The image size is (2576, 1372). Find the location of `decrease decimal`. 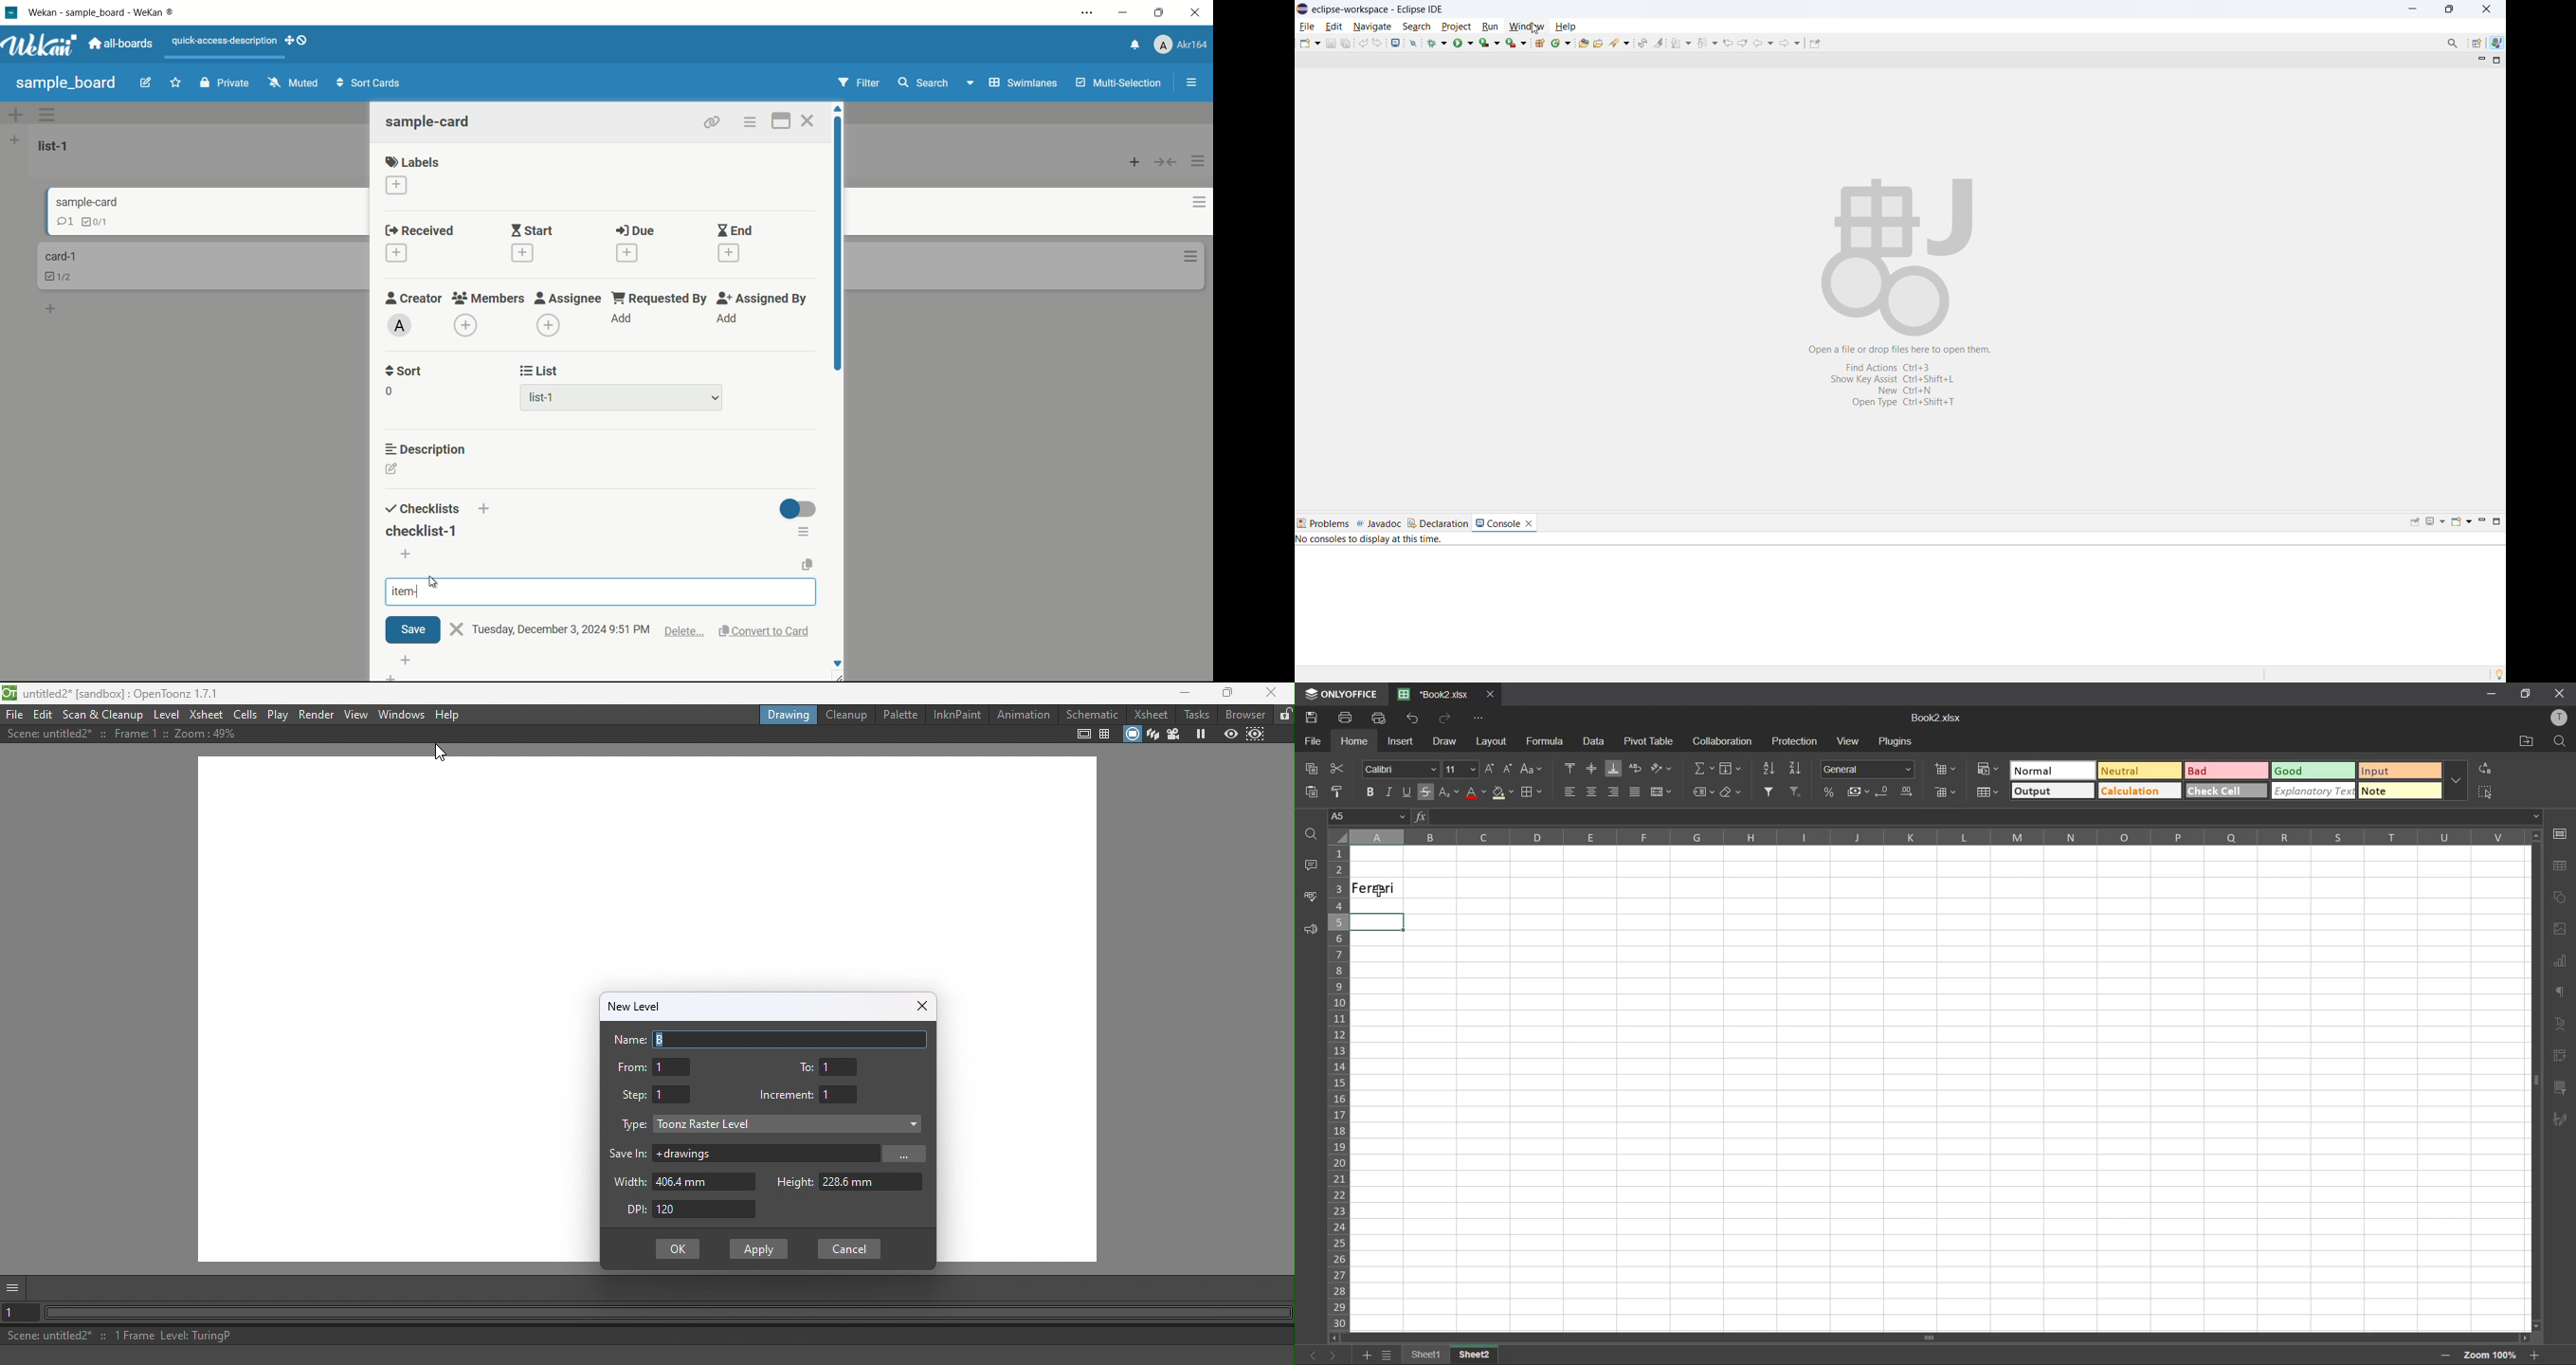

decrease decimal is located at coordinates (1884, 793).